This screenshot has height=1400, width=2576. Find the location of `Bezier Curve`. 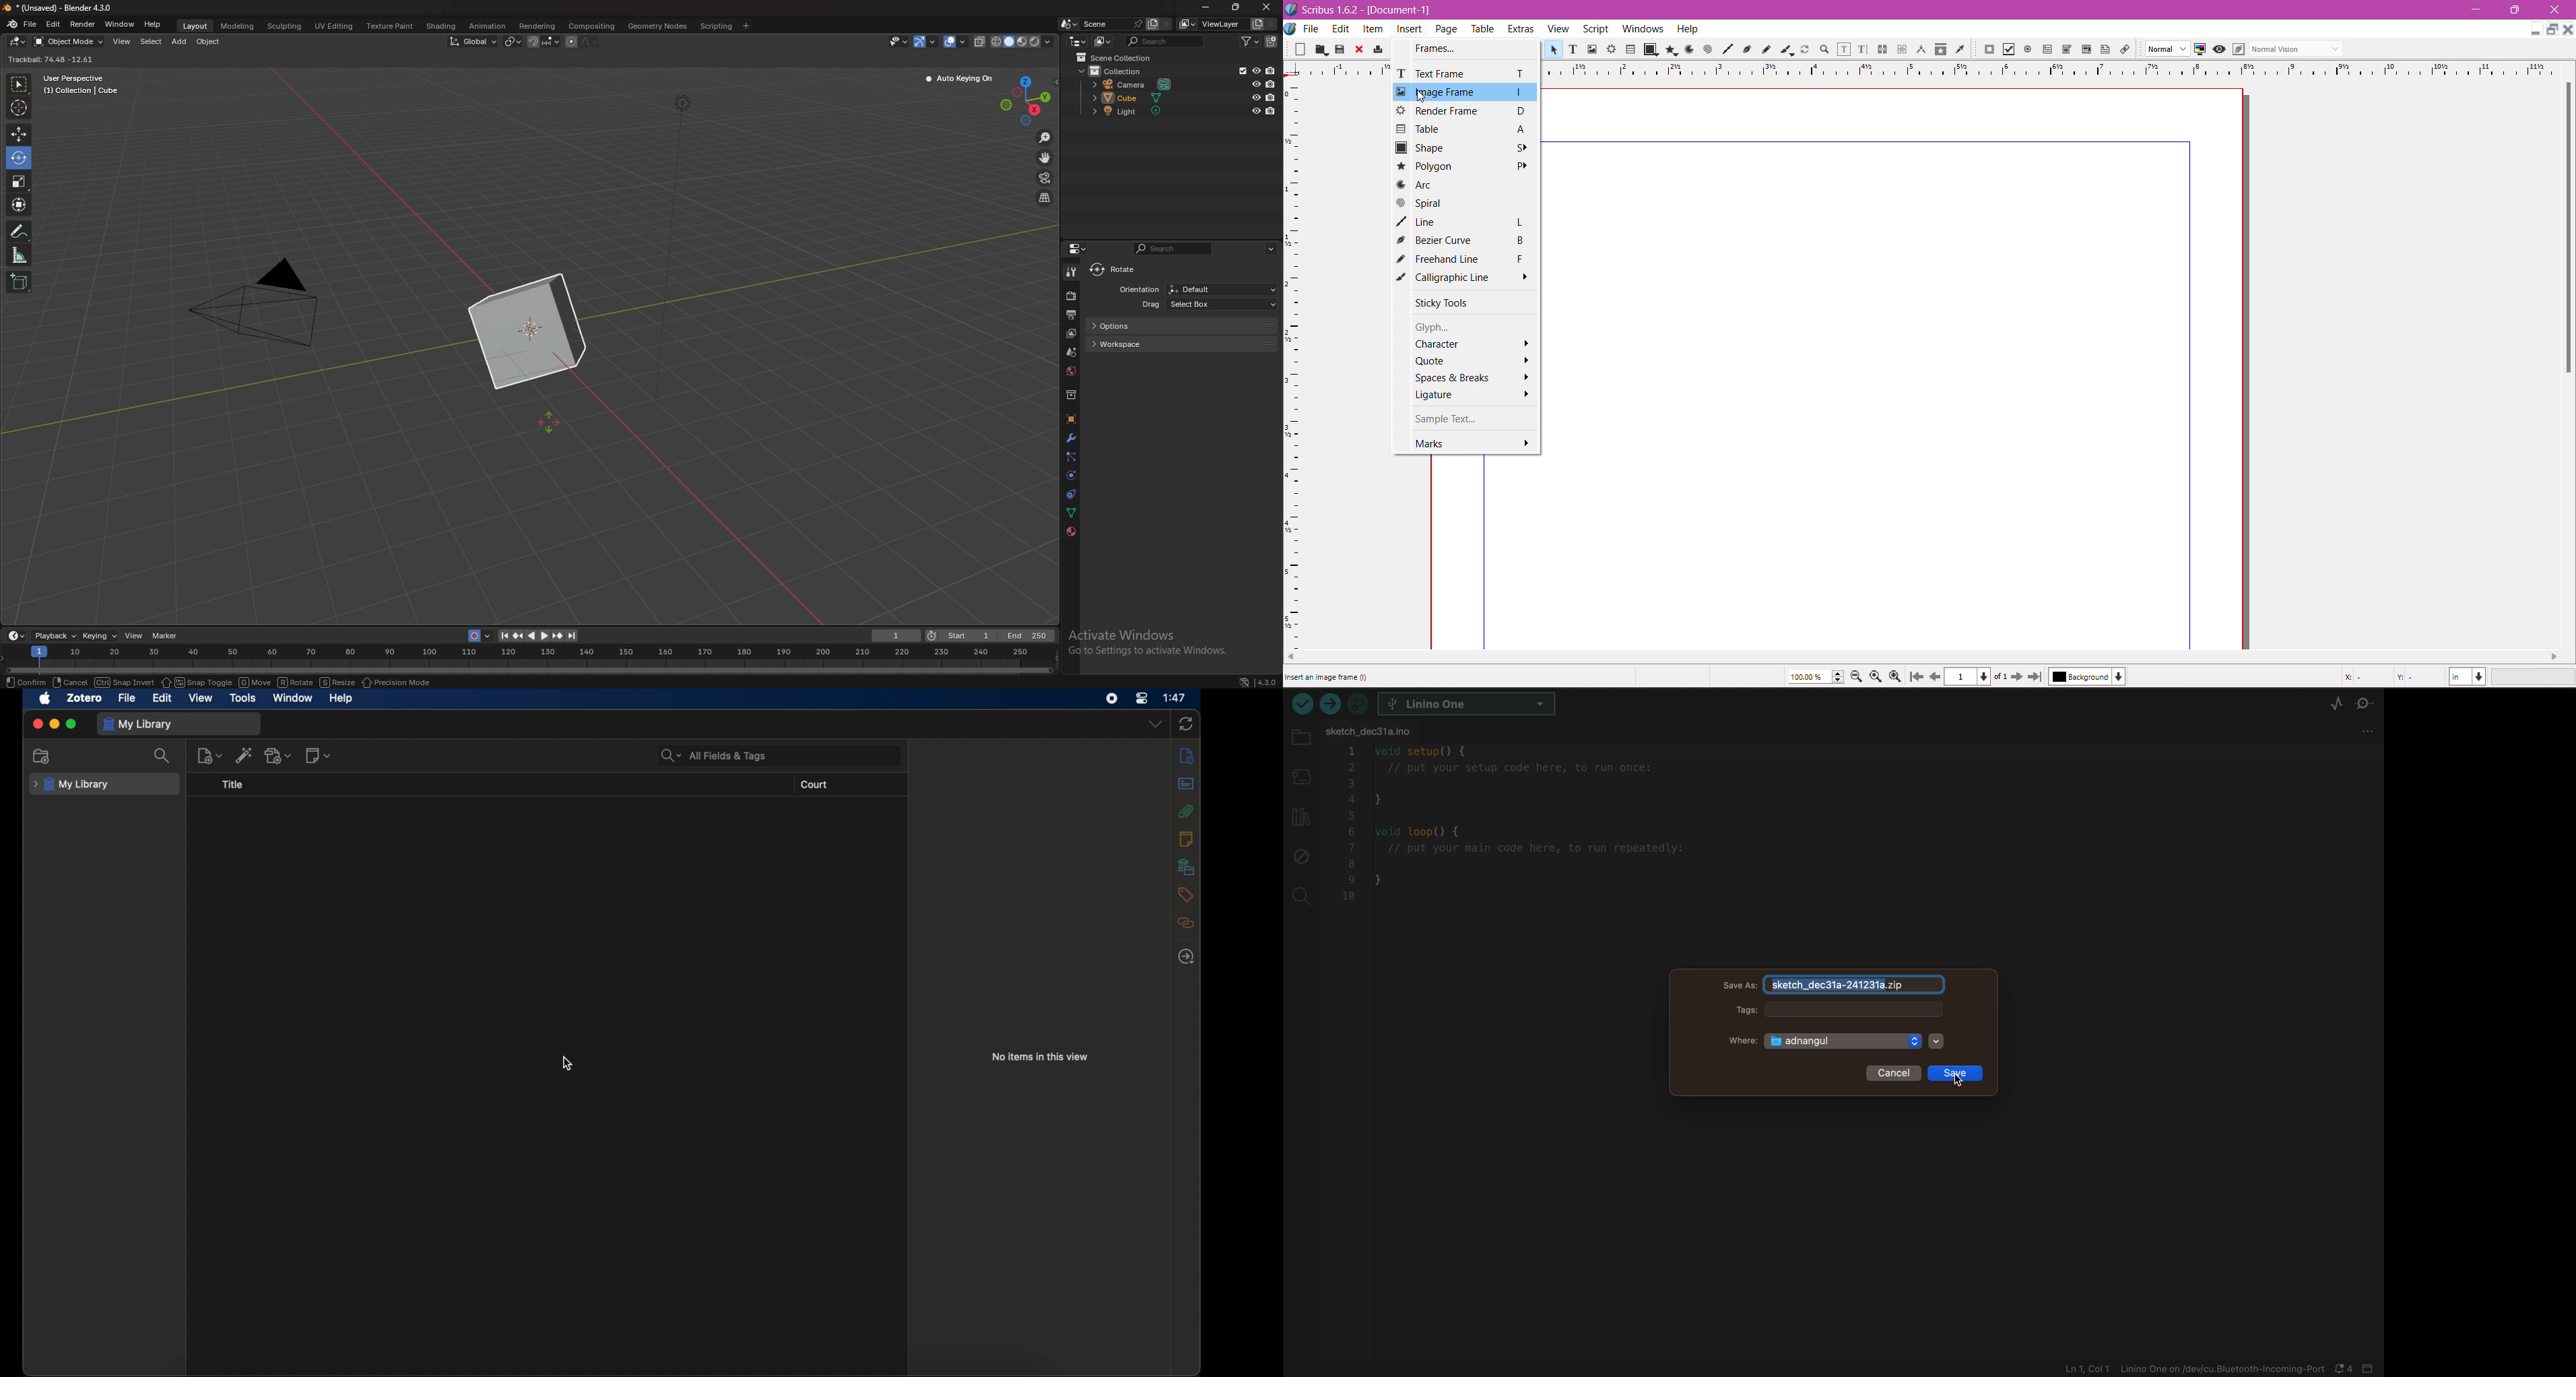

Bezier Curve is located at coordinates (1748, 51).